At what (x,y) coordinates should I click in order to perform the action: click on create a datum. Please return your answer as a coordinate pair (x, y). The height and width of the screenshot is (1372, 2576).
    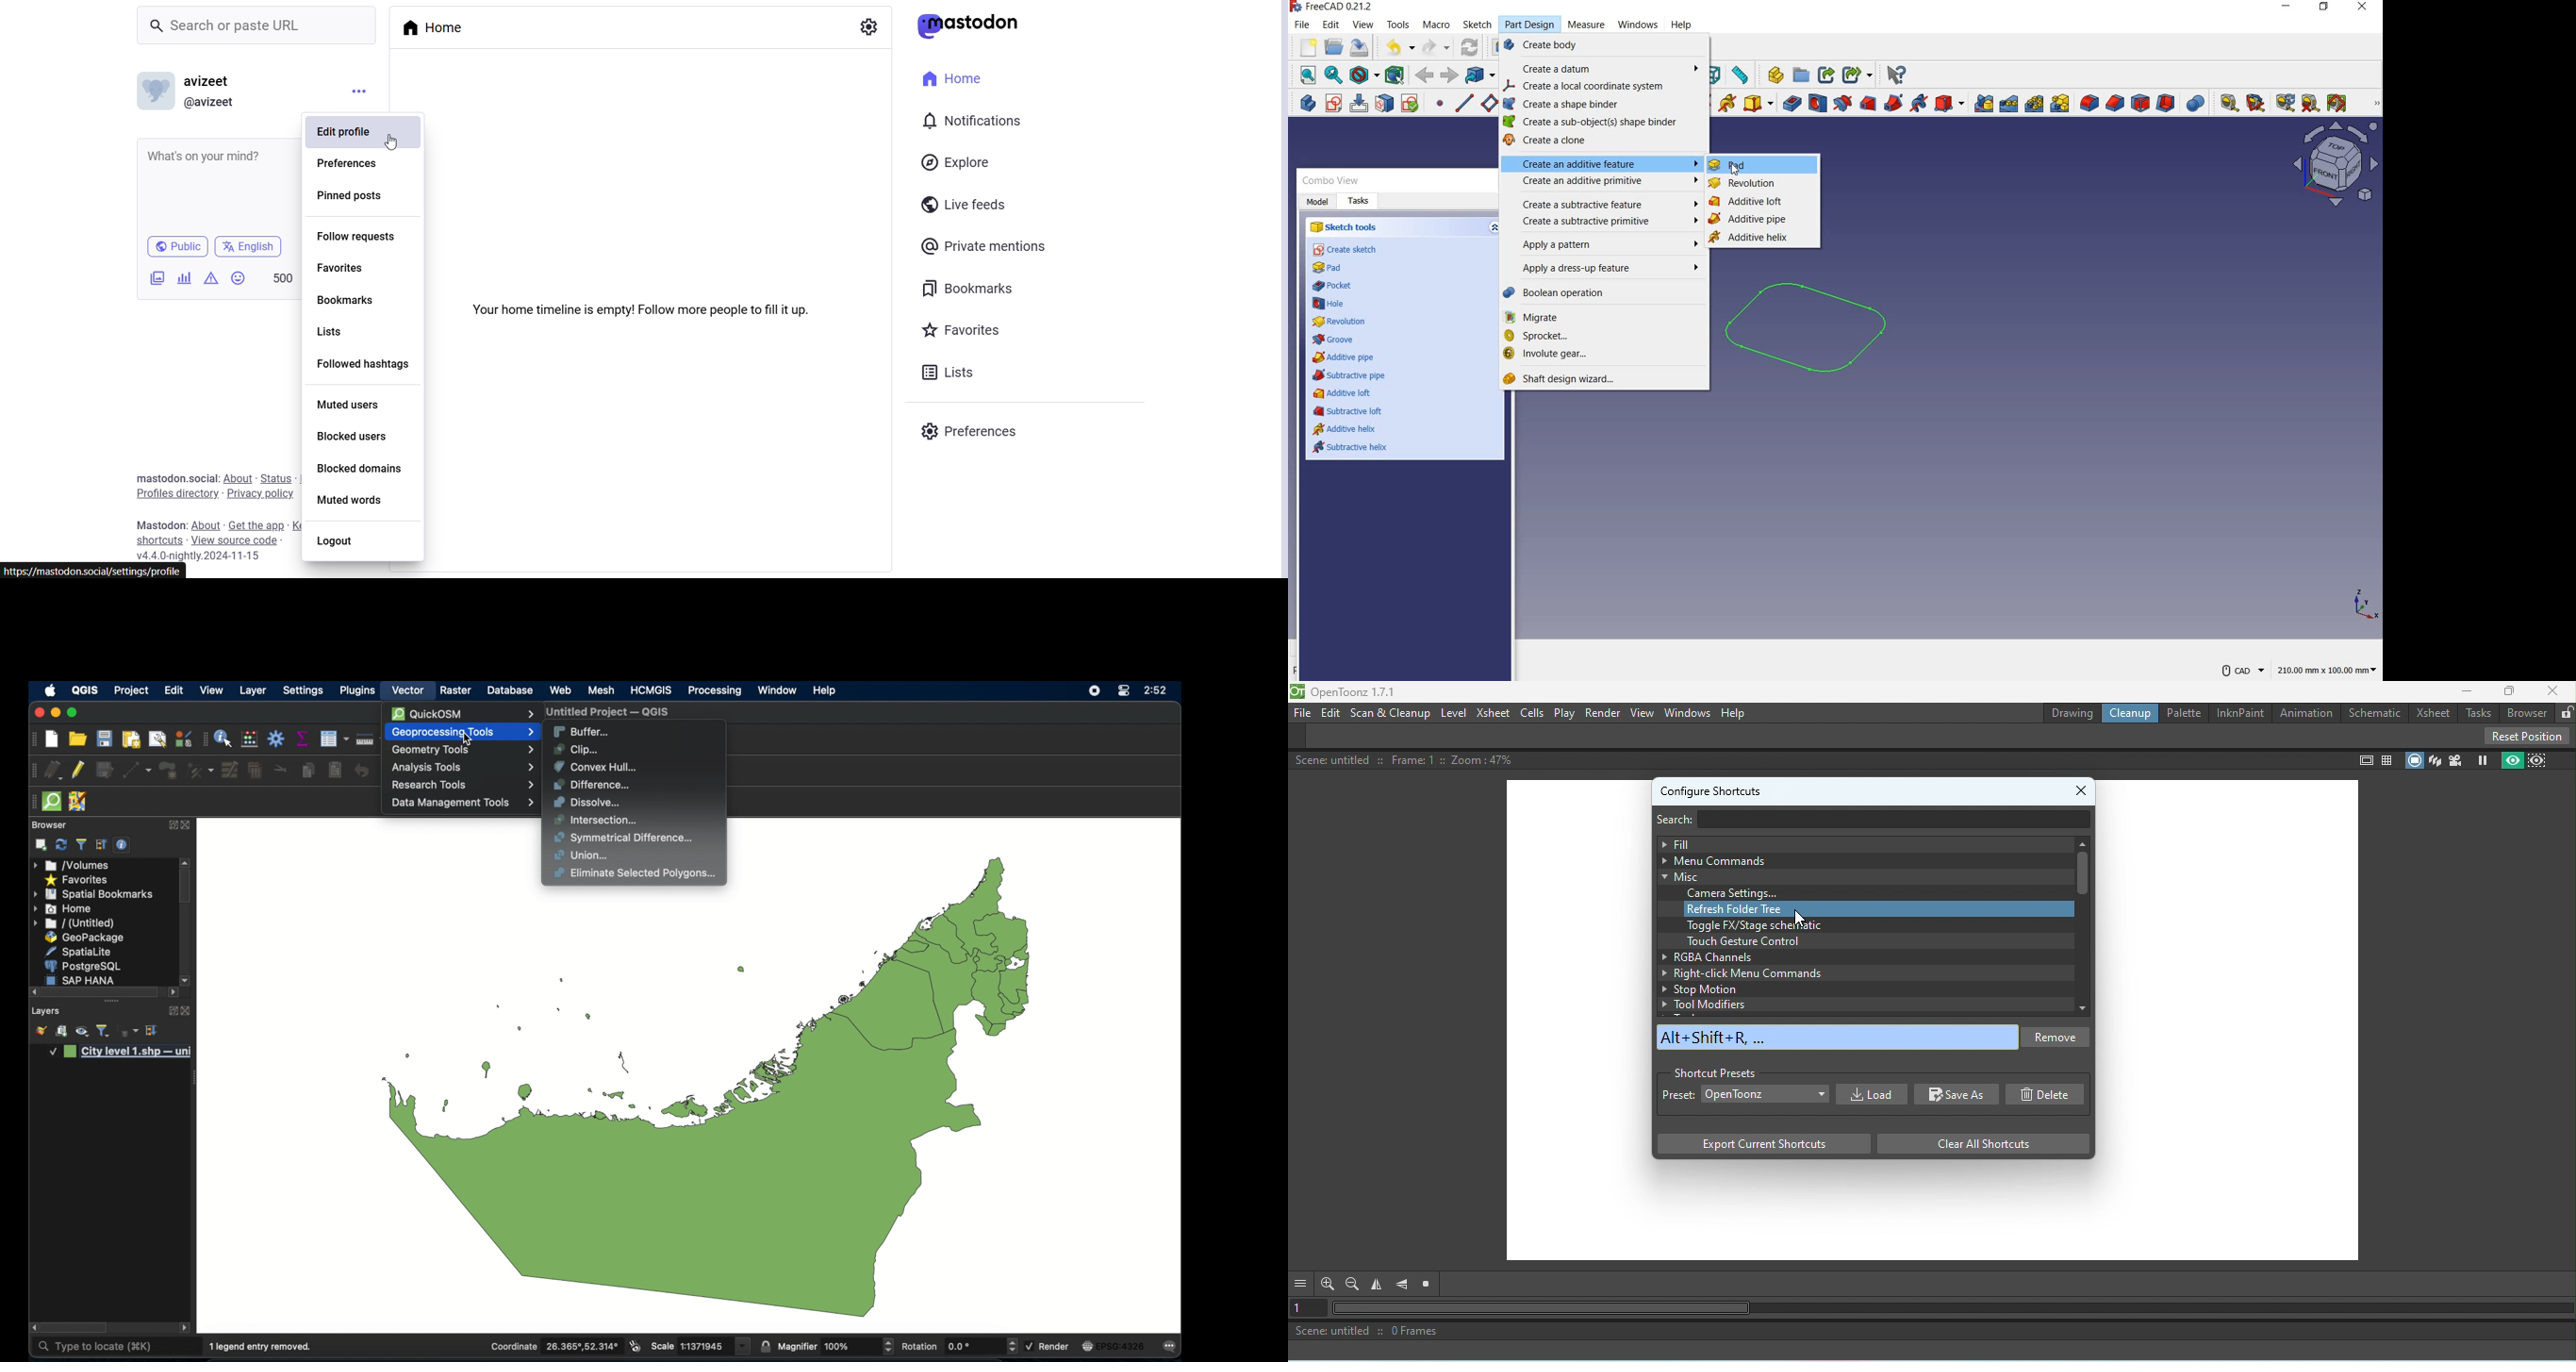
    Looking at the image, I should click on (1608, 70).